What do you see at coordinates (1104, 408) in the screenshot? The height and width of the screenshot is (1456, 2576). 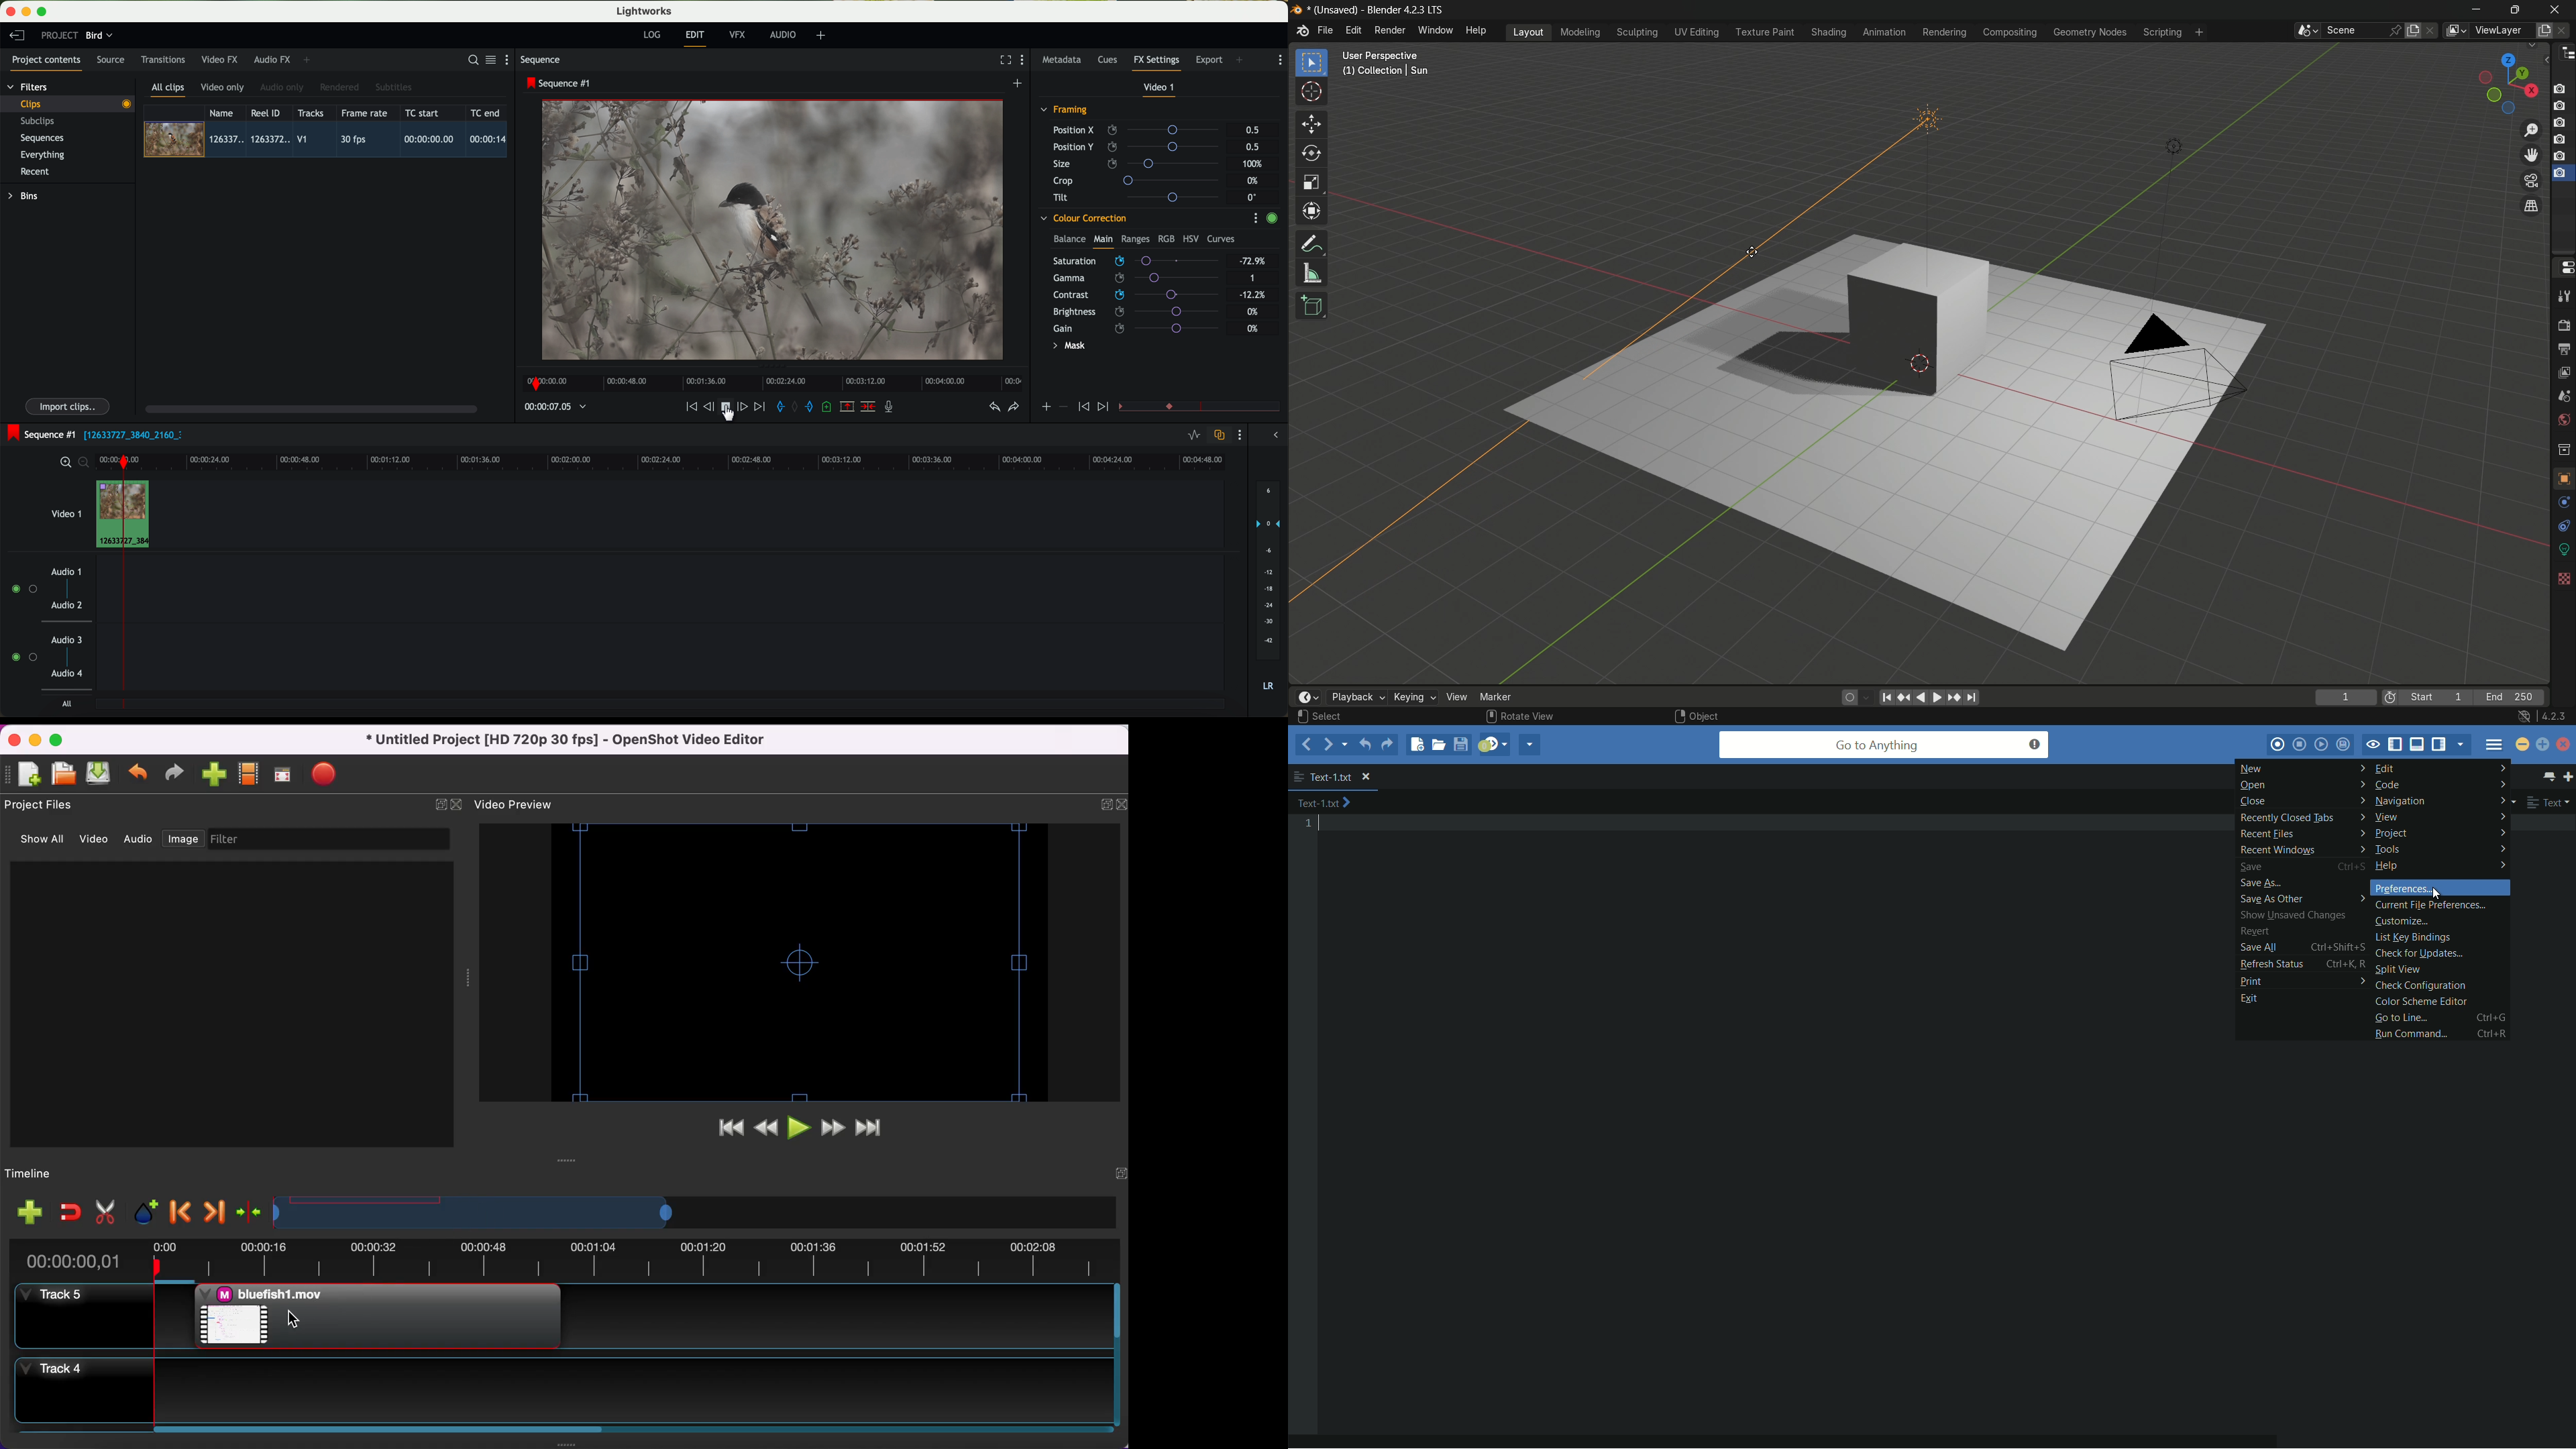 I see `icon` at bounding box center [1104, 408].